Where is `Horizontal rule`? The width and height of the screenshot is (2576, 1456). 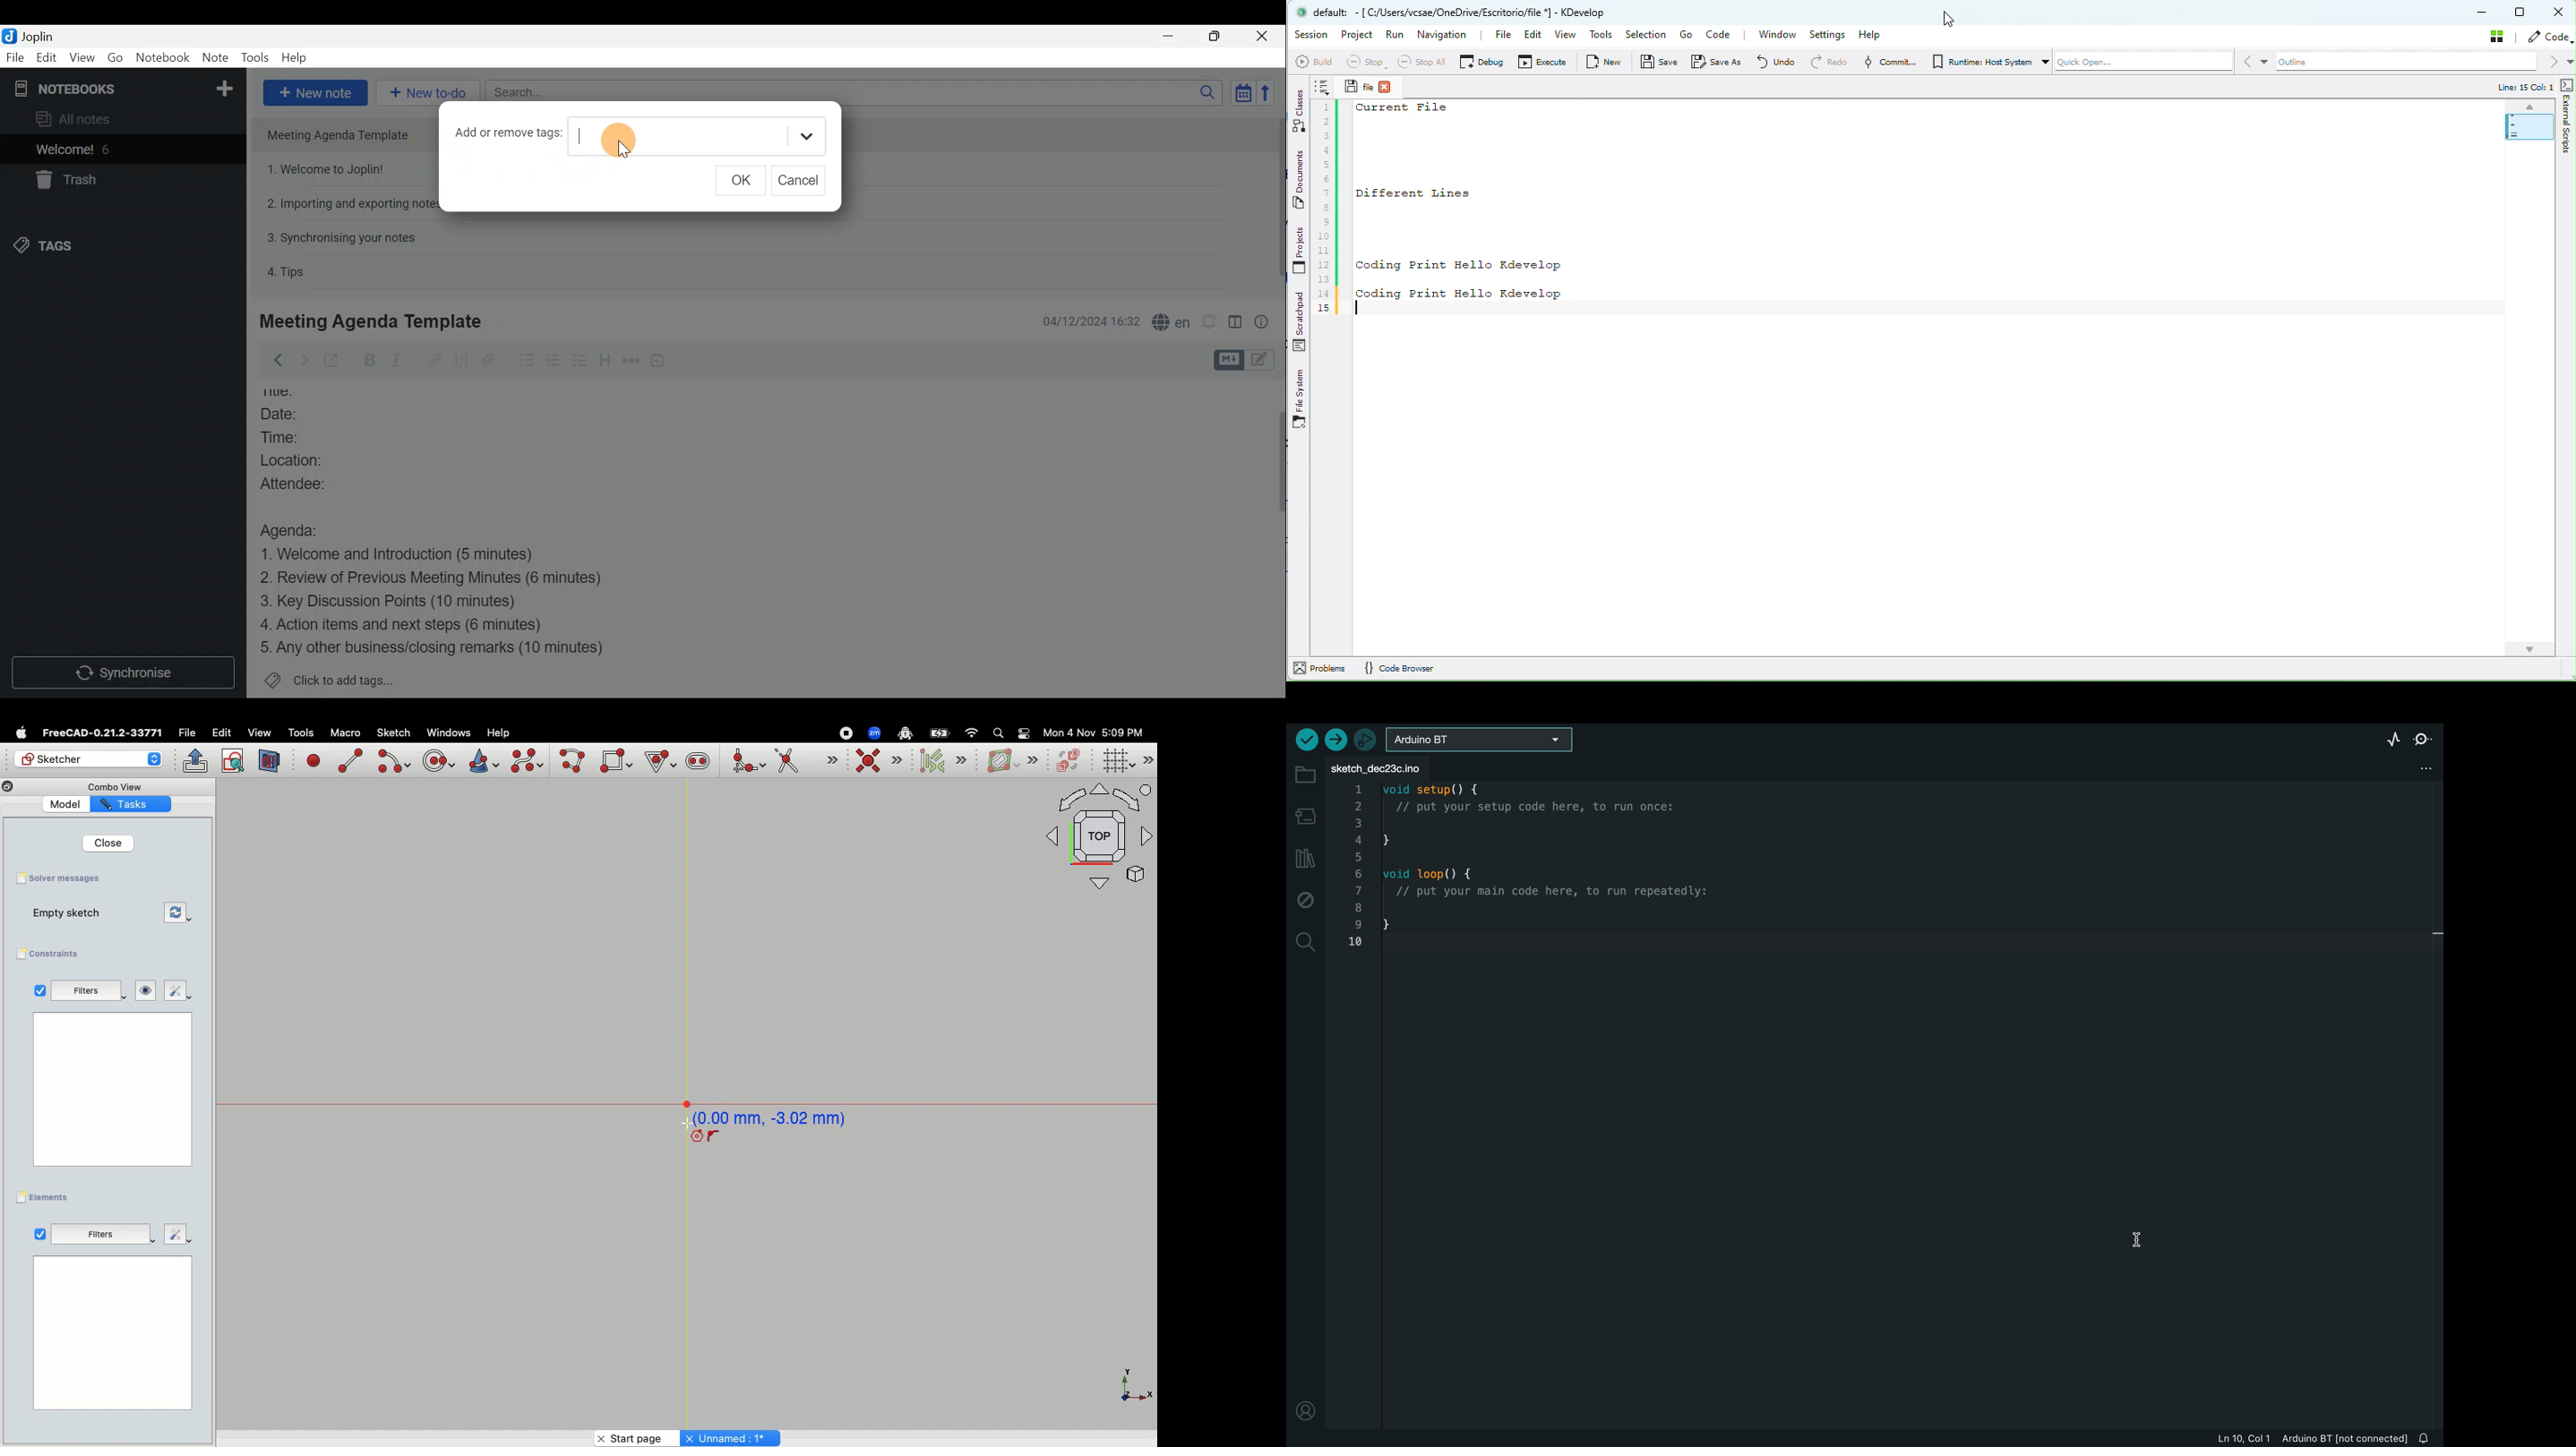
Horizontal rule is located at coordinates (633, 362).